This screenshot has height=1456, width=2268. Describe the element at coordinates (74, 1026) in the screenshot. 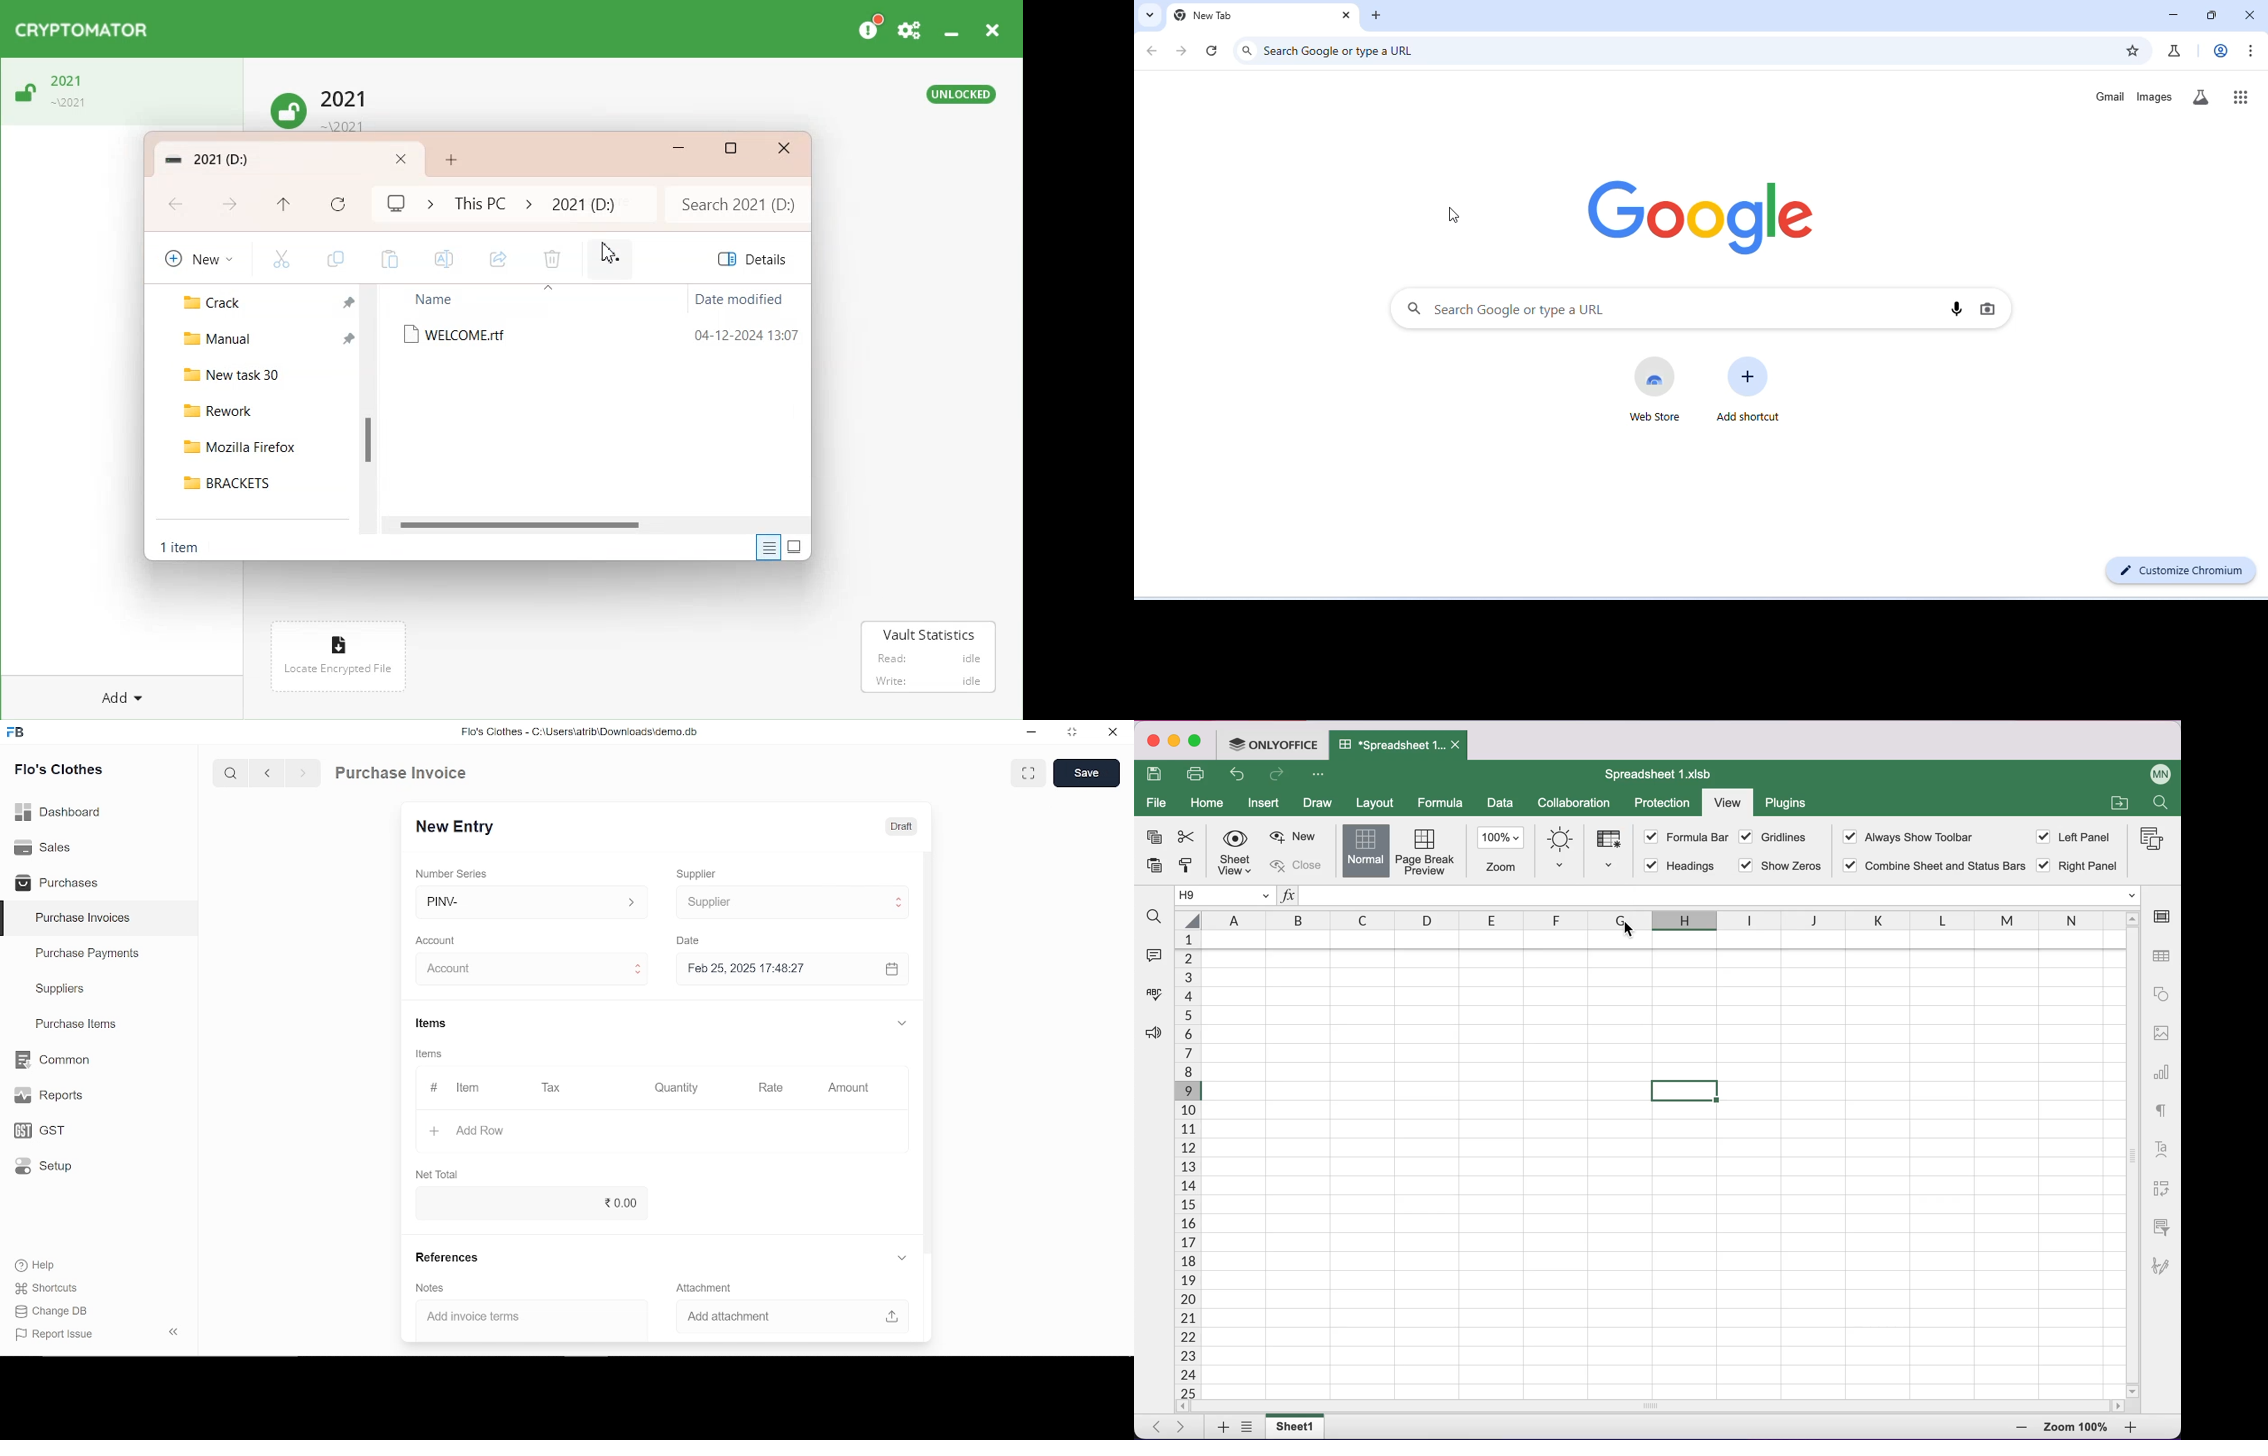

I see `Purchase ltems` at that location.